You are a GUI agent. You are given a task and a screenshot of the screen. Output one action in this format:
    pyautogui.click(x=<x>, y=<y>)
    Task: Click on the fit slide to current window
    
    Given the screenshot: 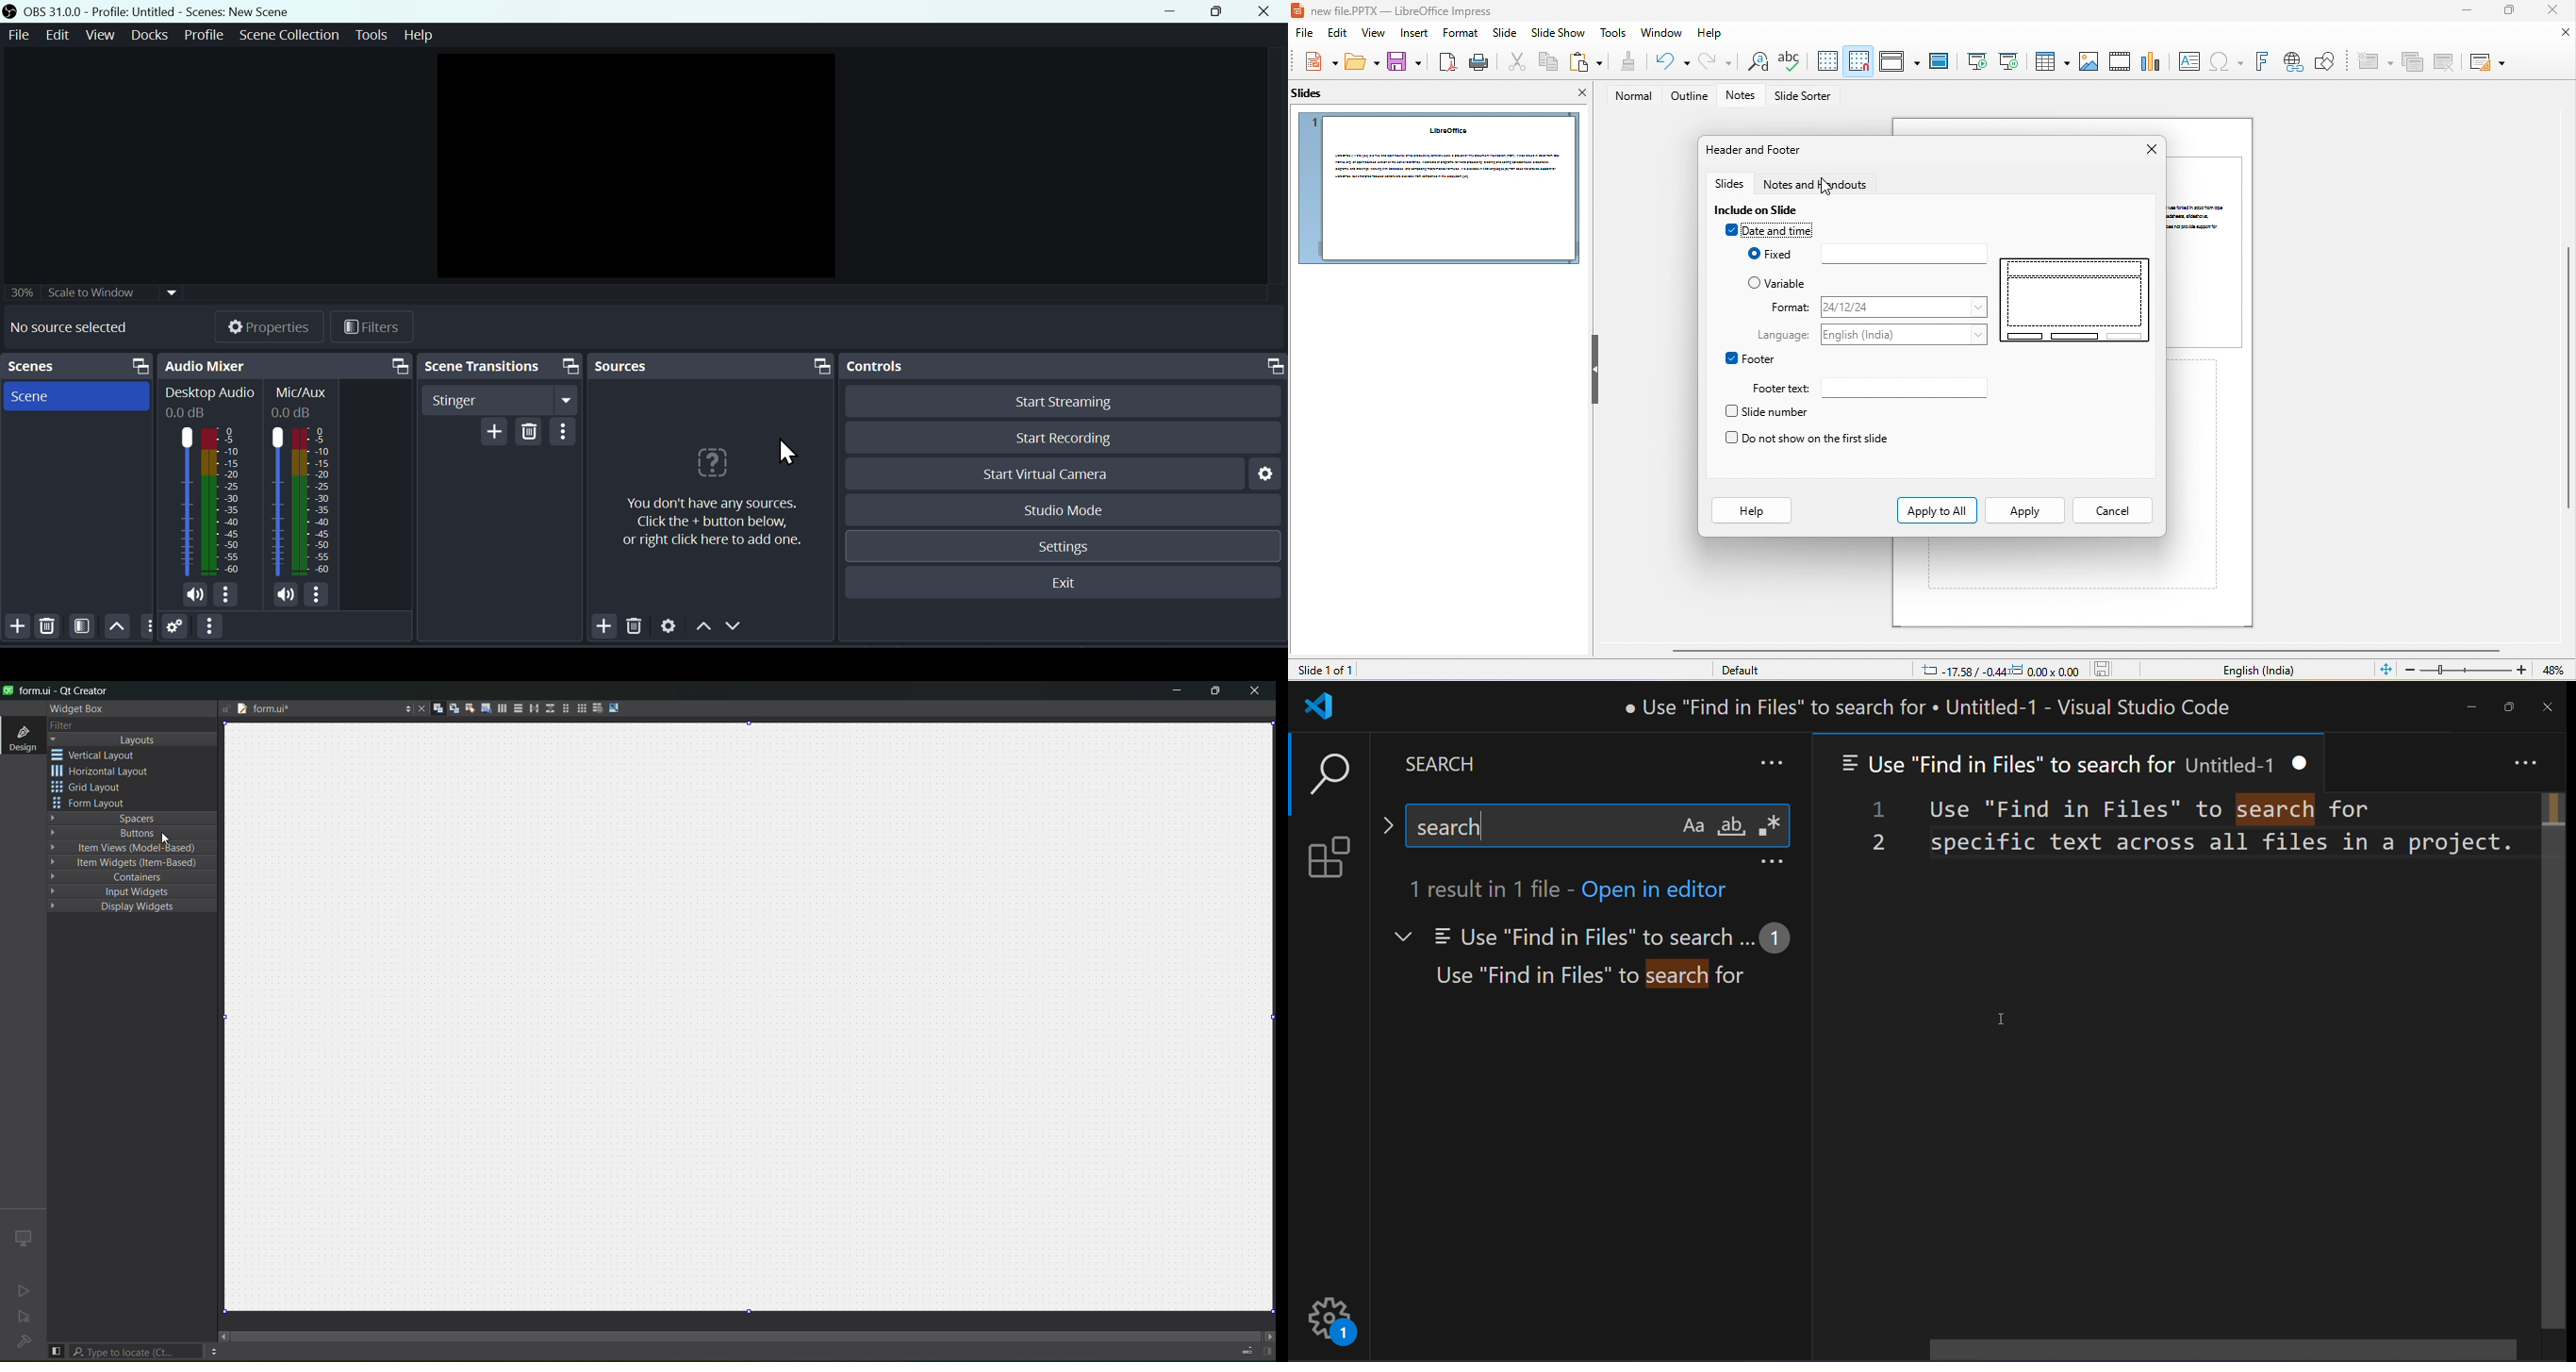 What is the action you would take?
    pyautogui.click(x=2386, y=669)
    